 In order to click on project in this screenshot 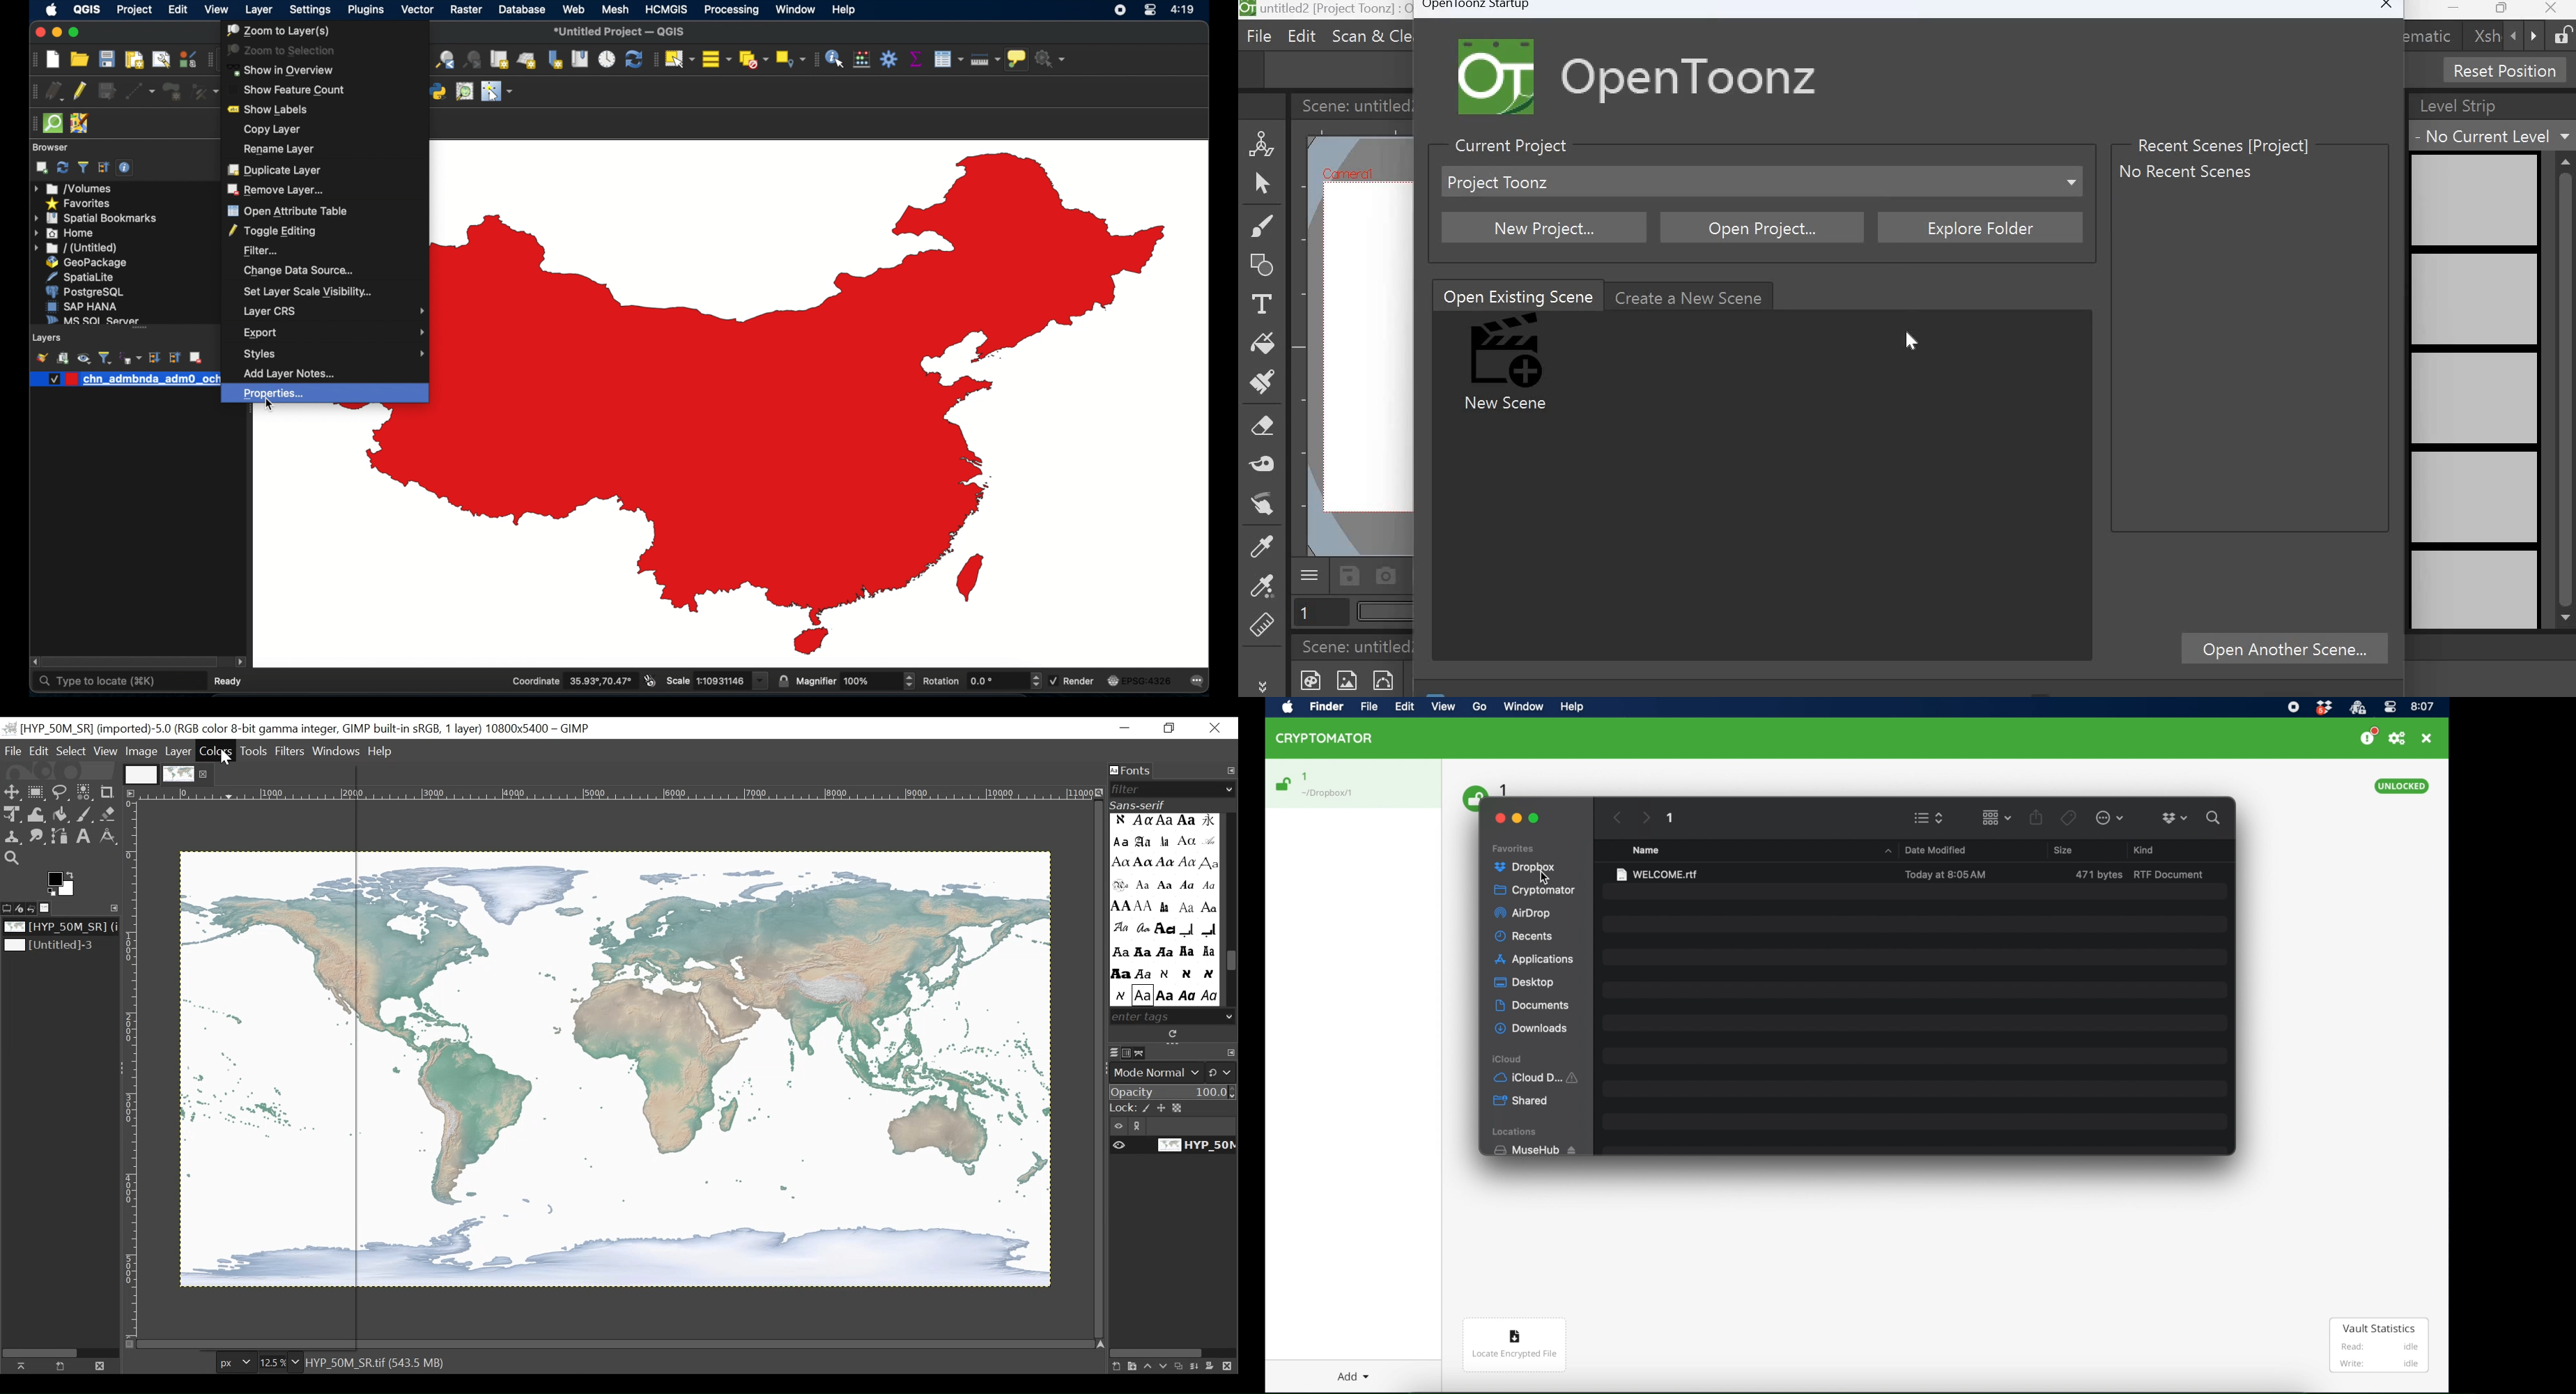, I will do `click(134, 11)`.